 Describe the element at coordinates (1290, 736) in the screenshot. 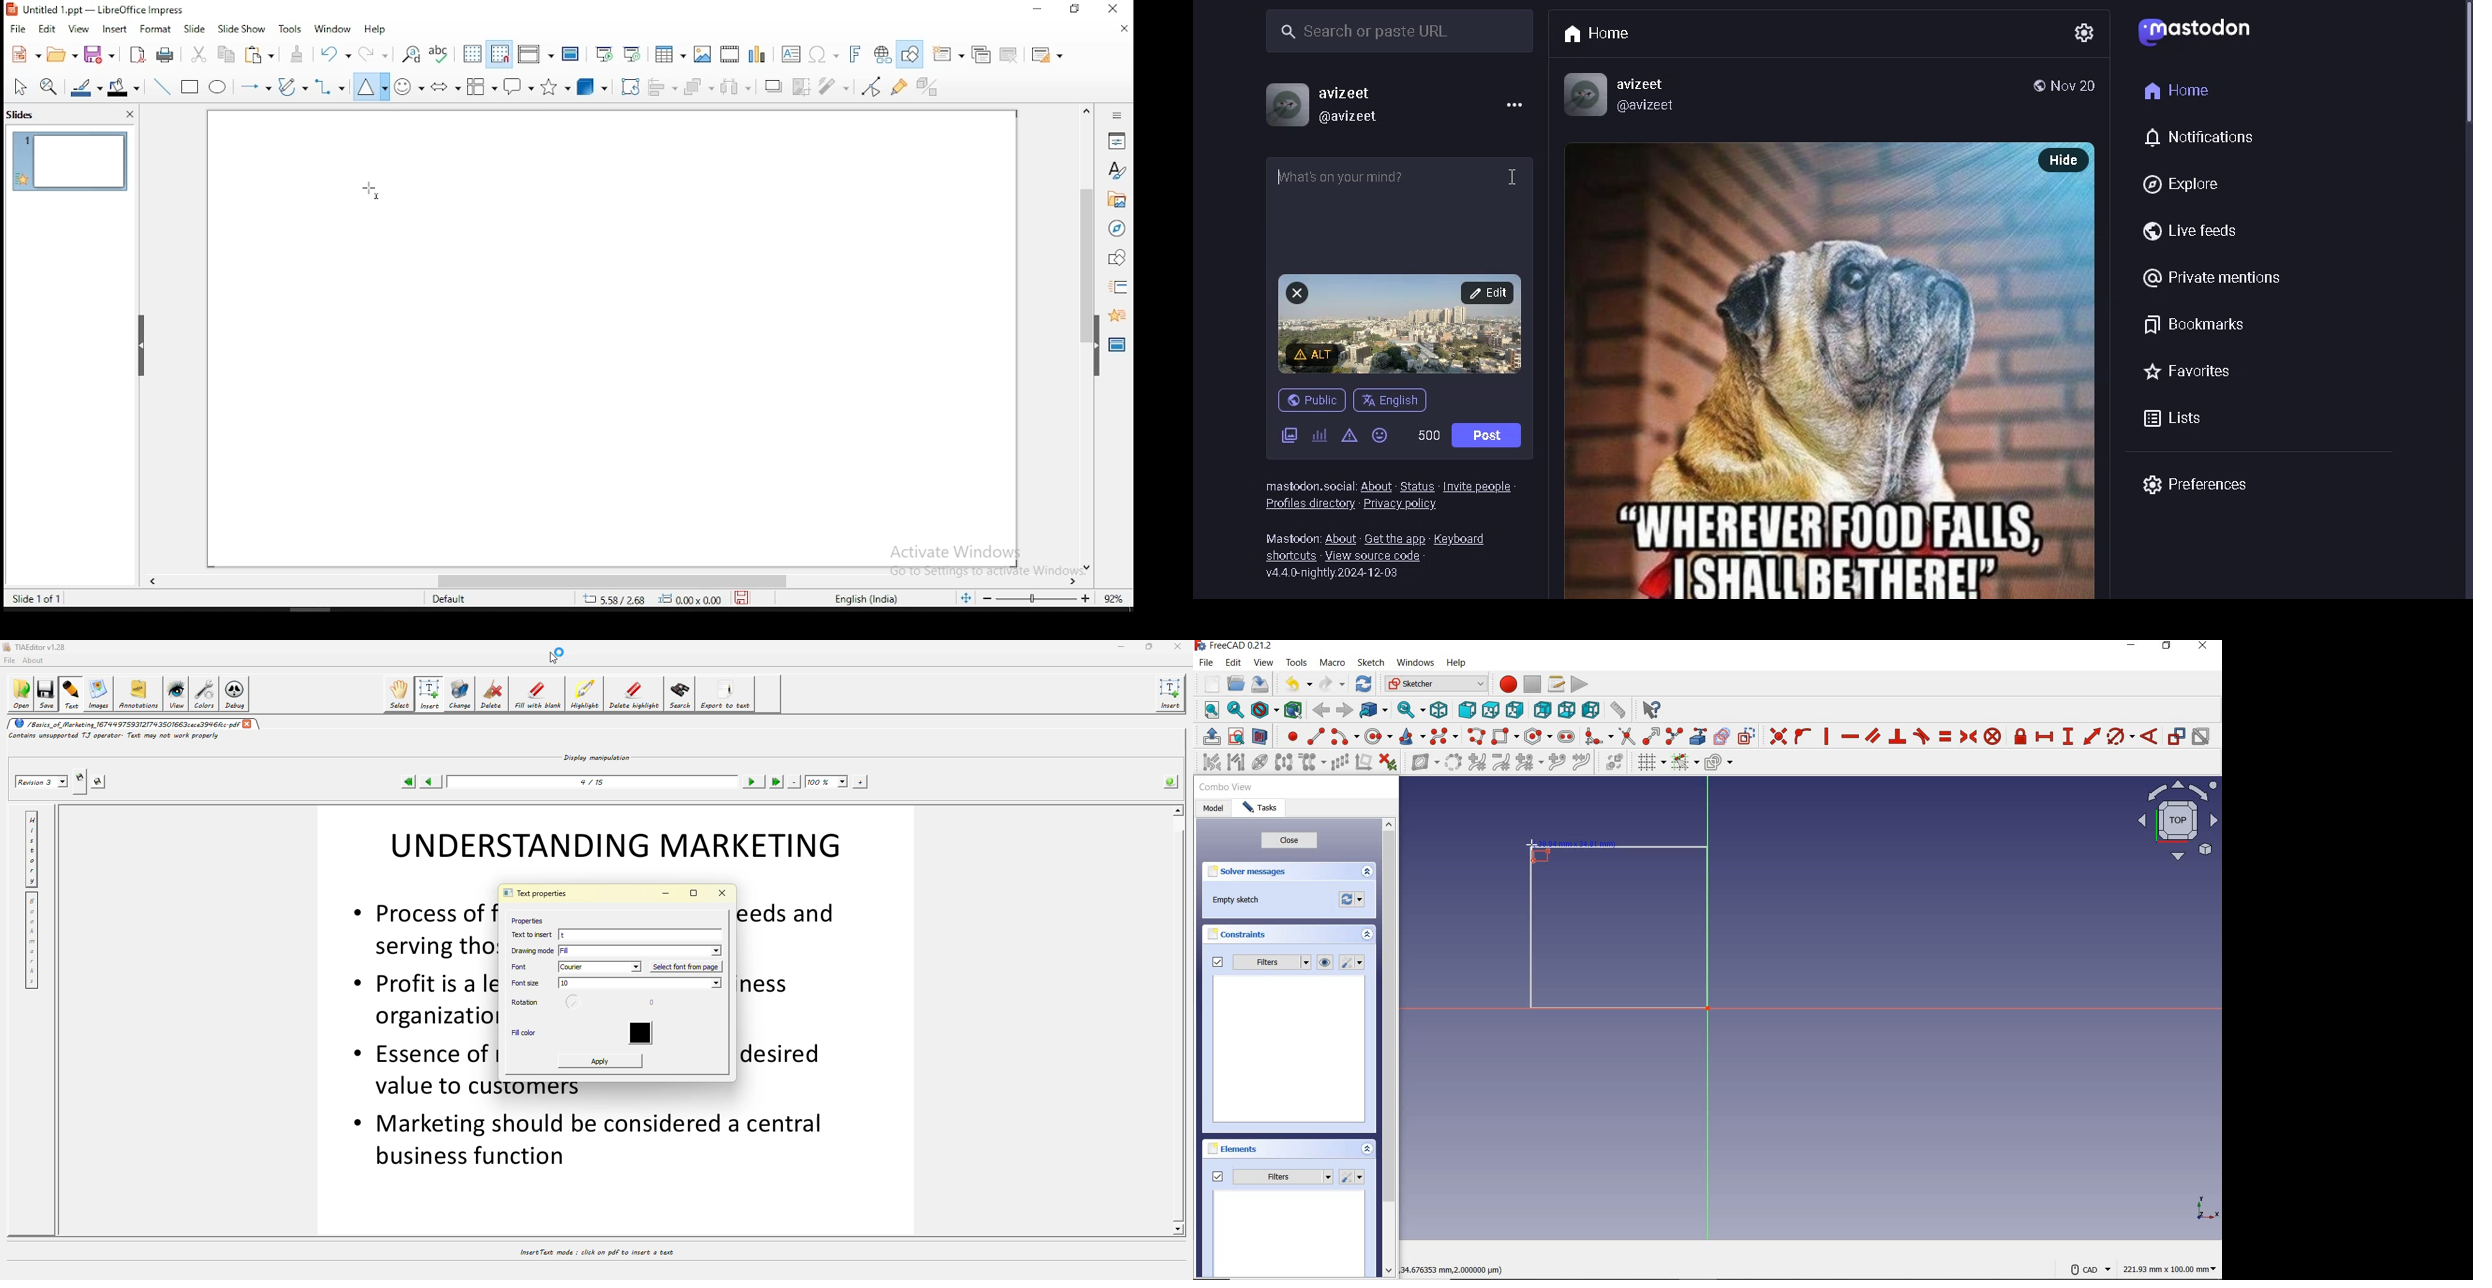

I see `create point` at that location.